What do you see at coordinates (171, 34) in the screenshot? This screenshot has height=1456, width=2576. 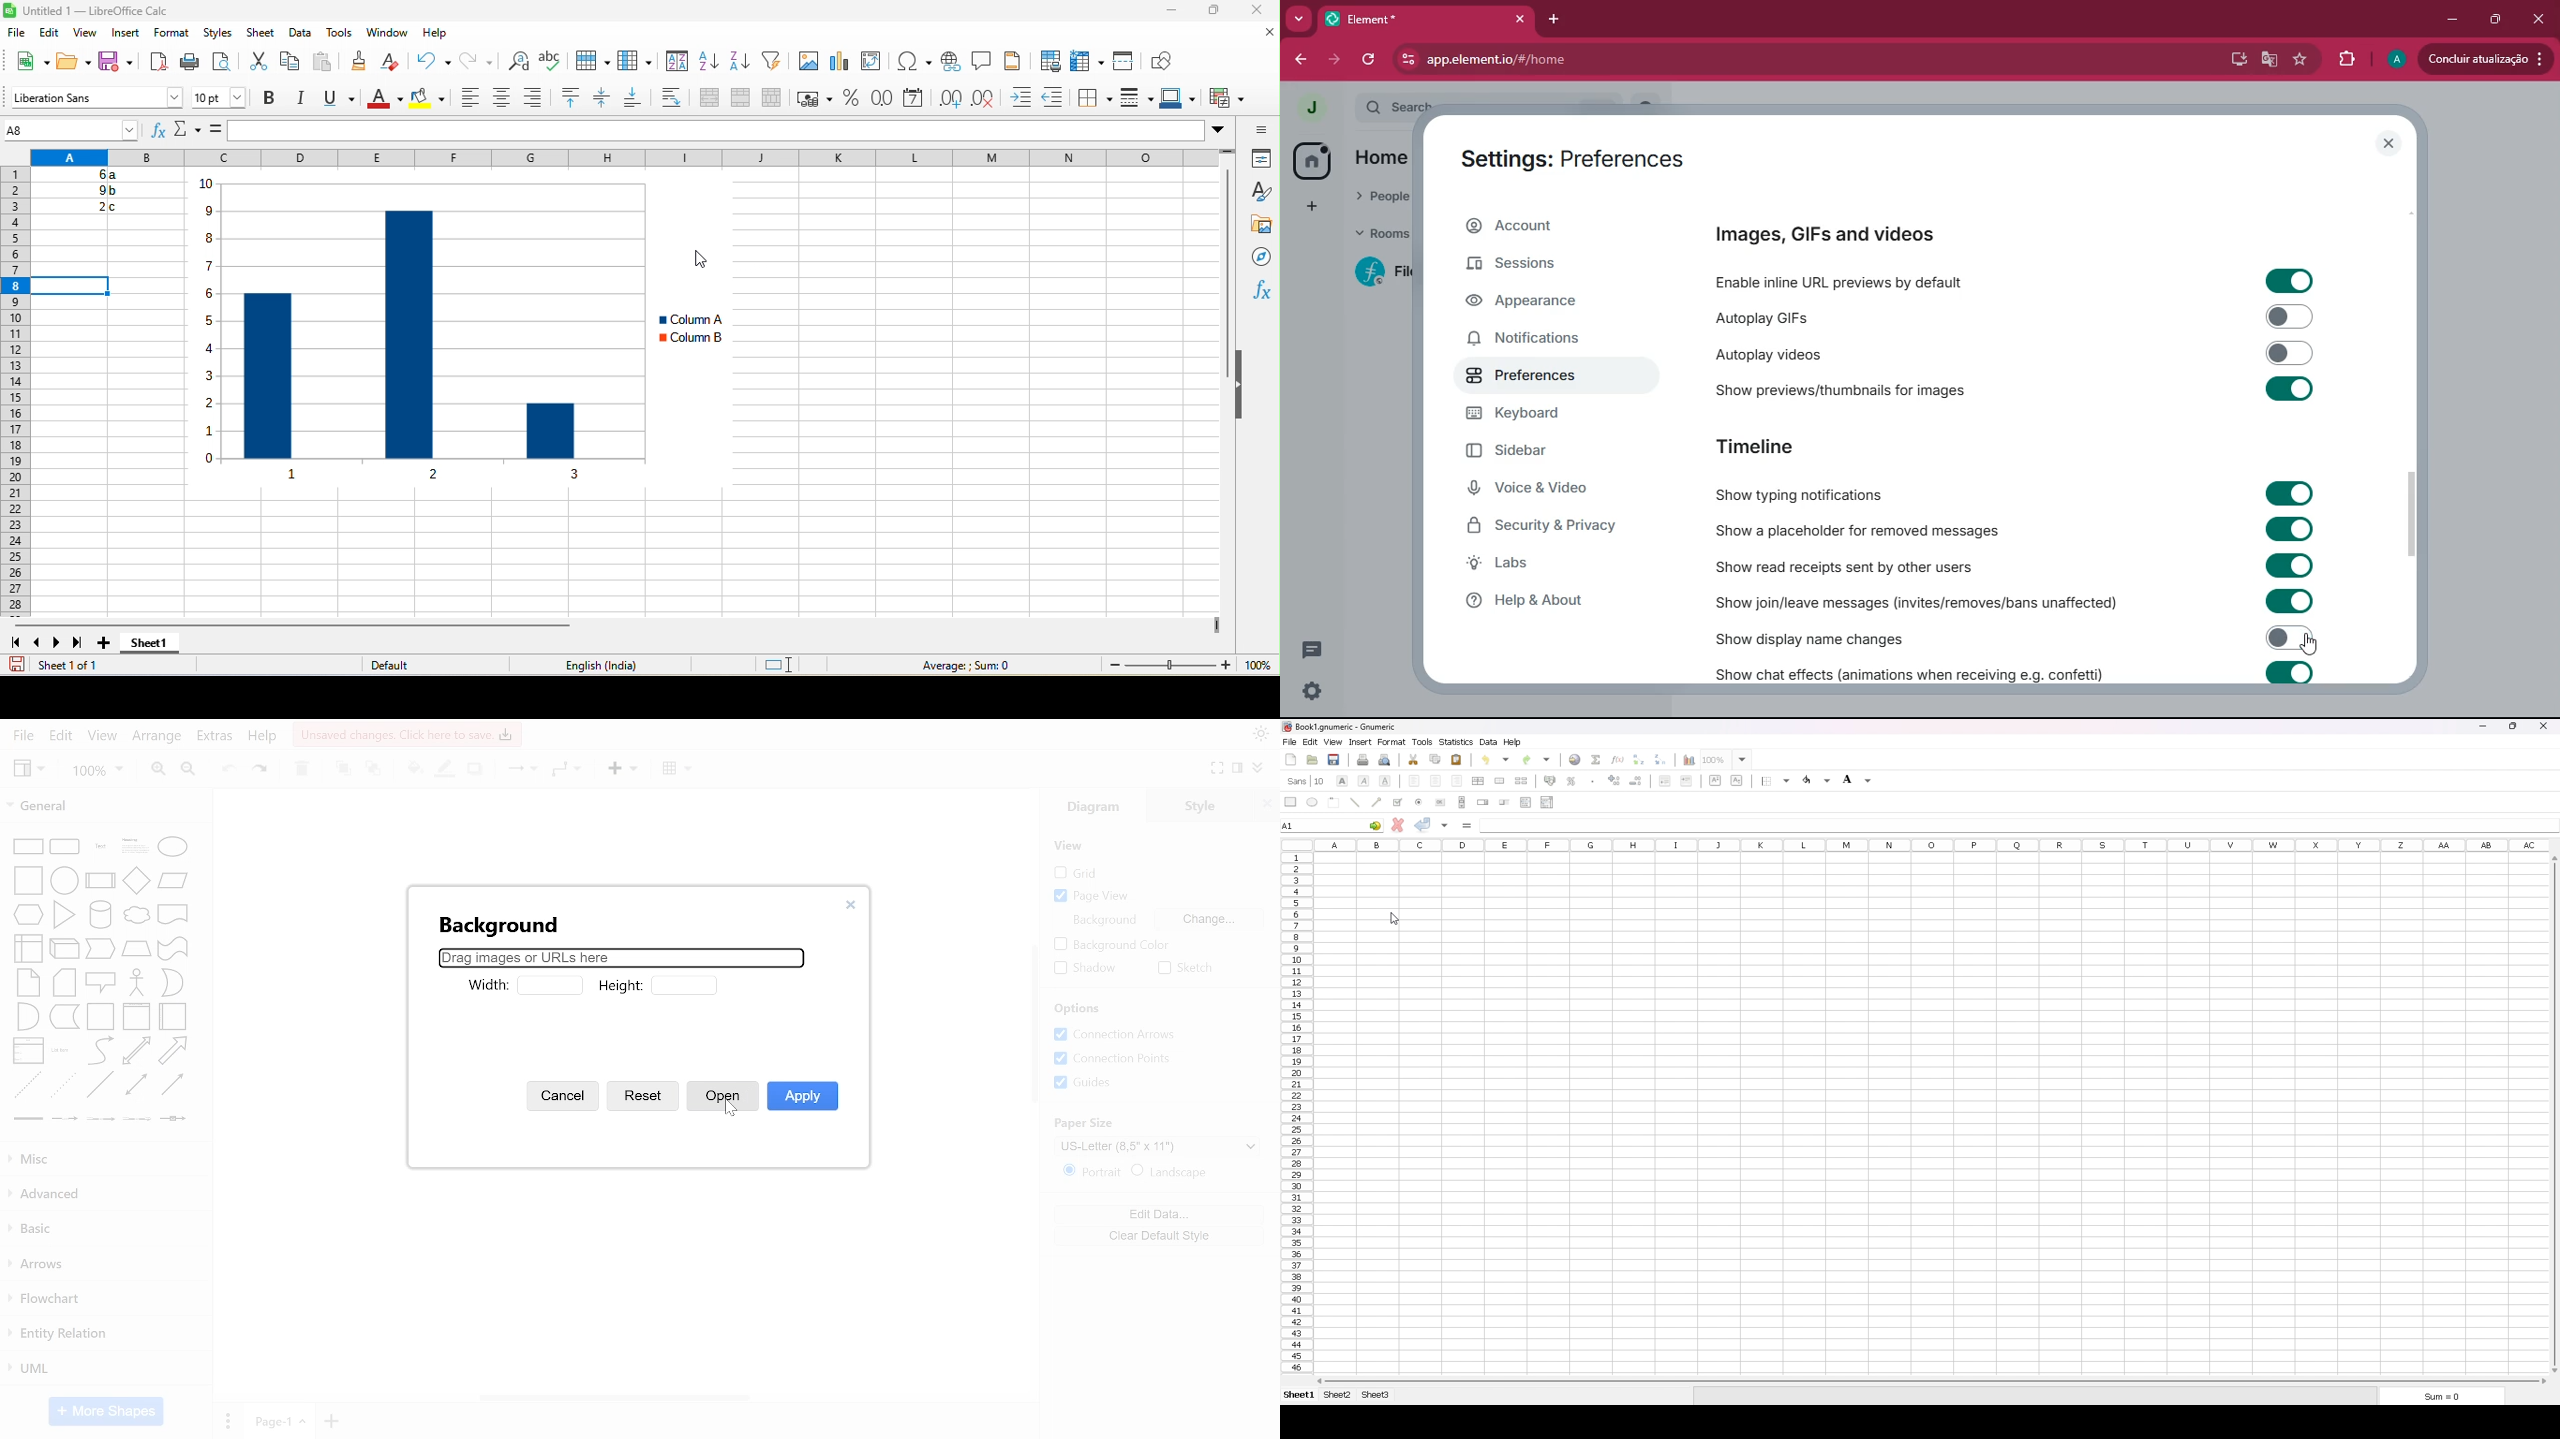 I see `format` at bounding box center [171, 34].